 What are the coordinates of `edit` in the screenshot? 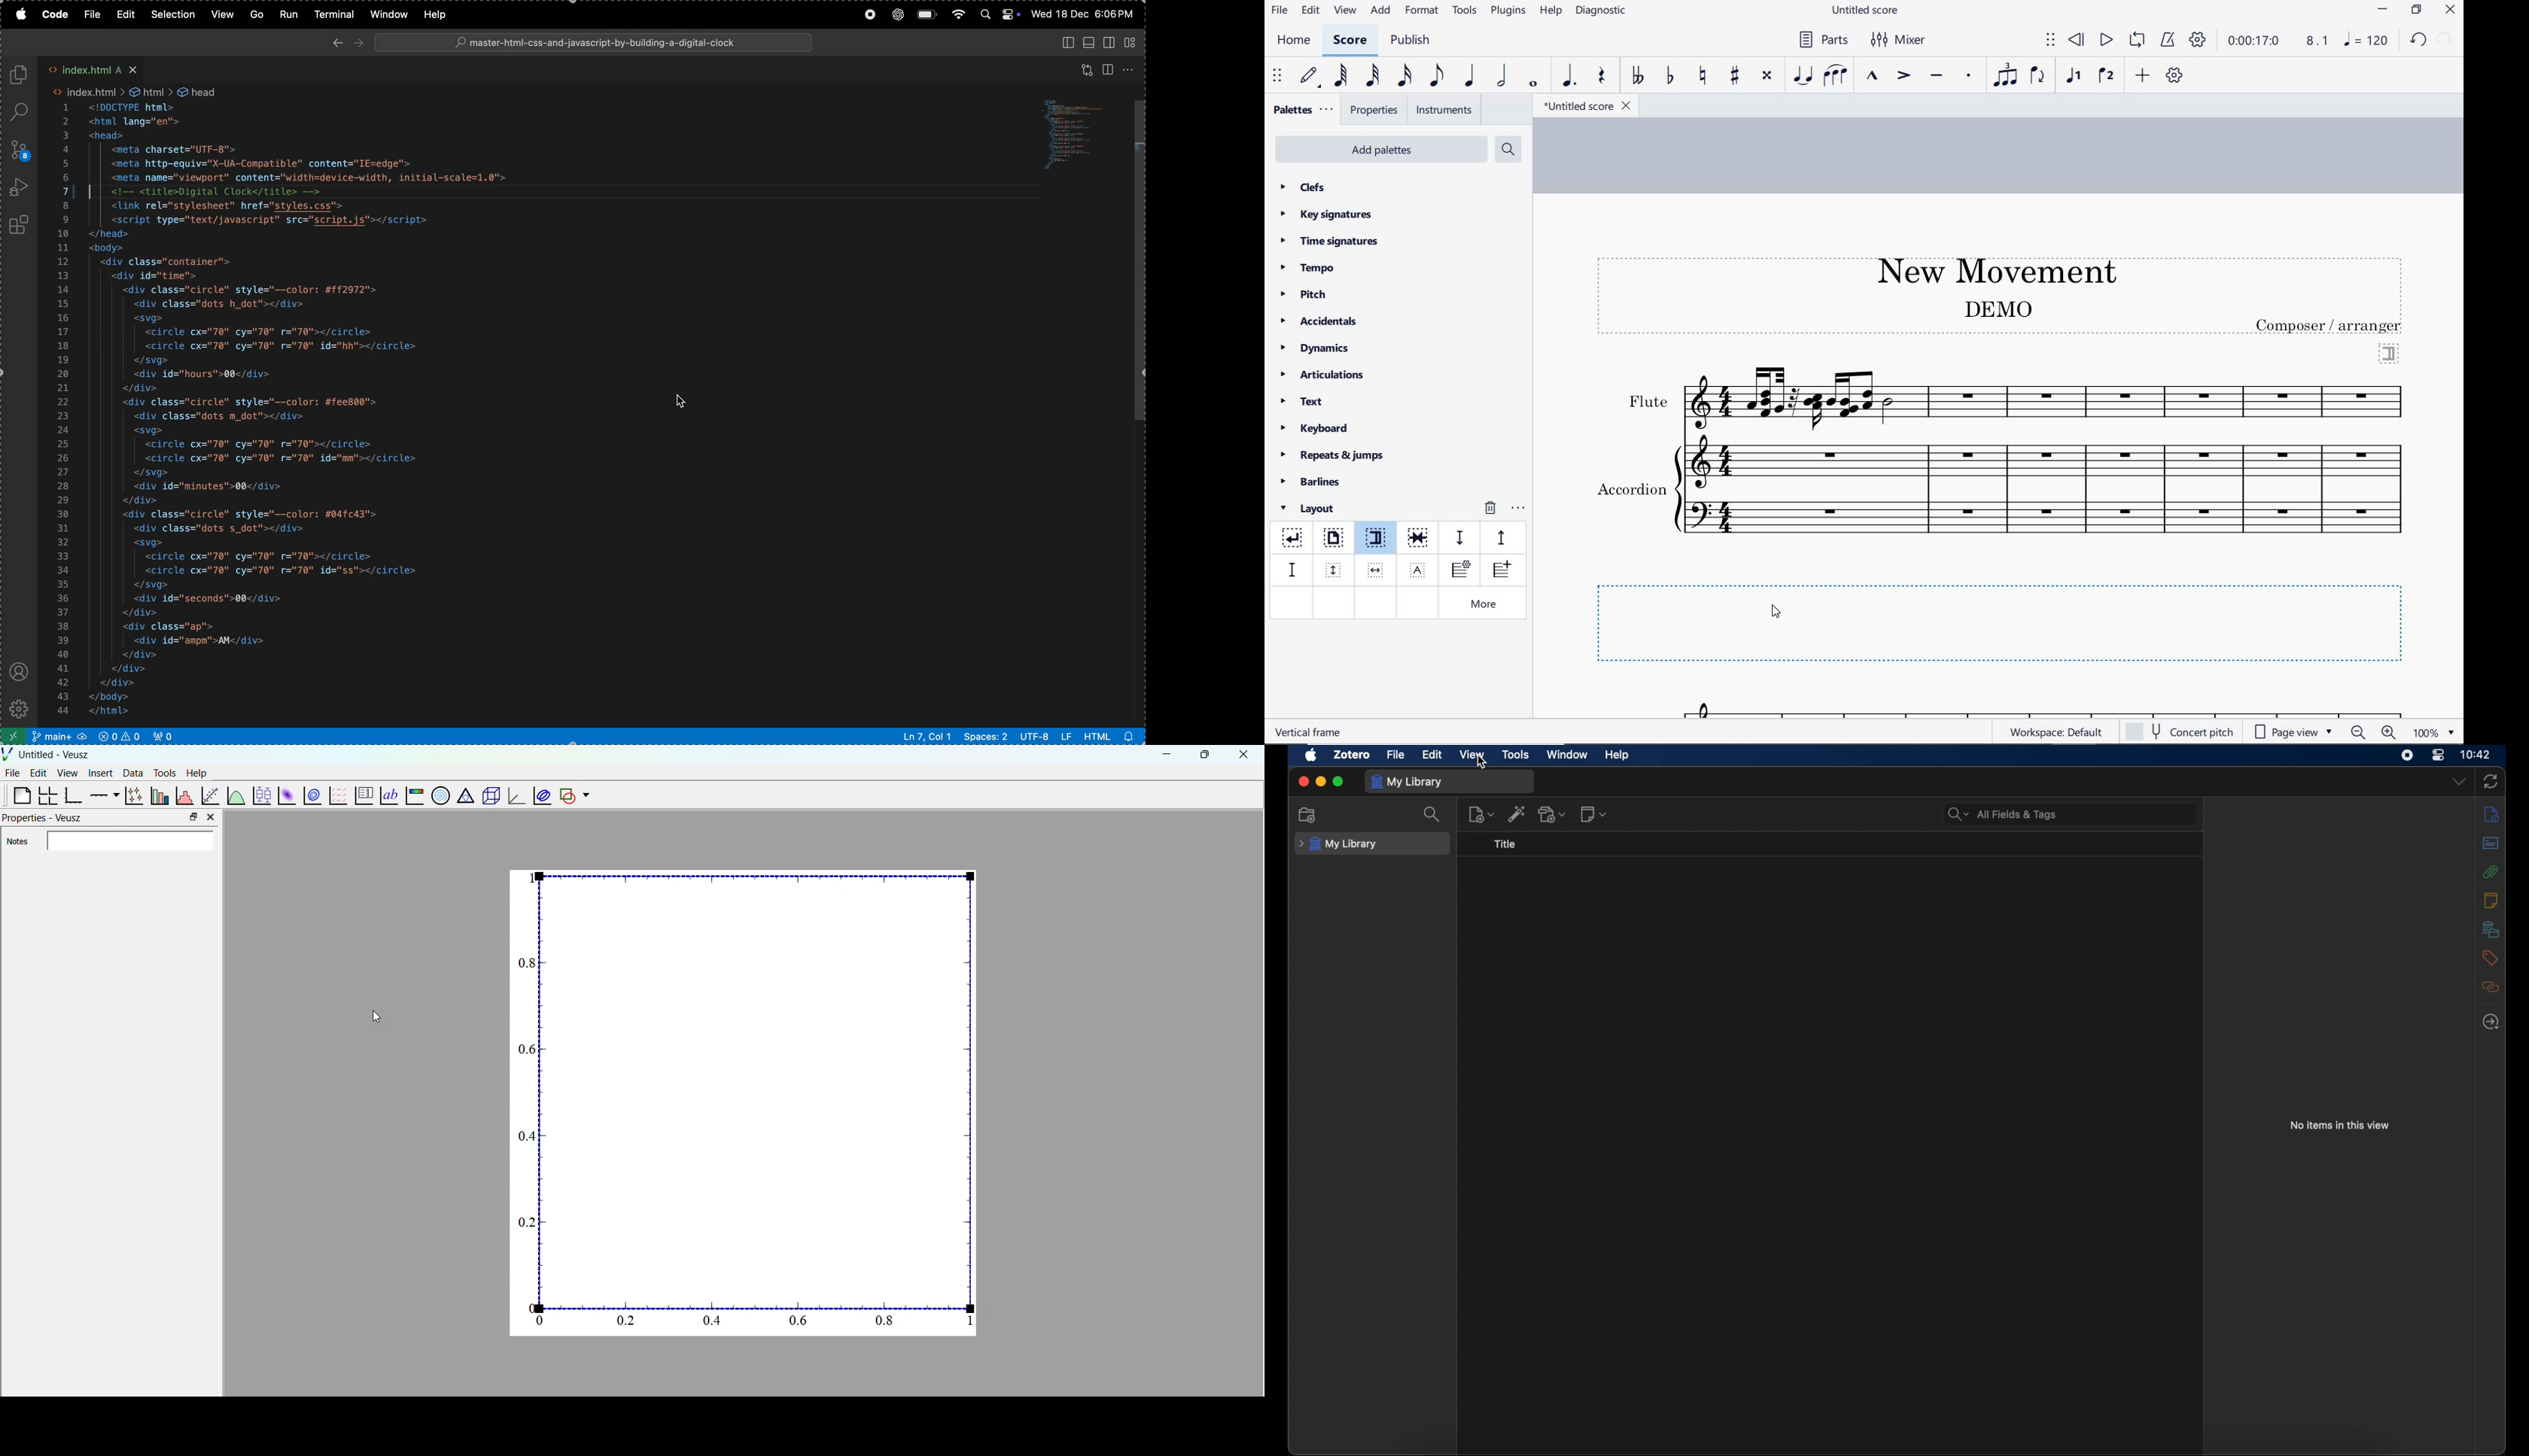 It's located at (1434, 755).